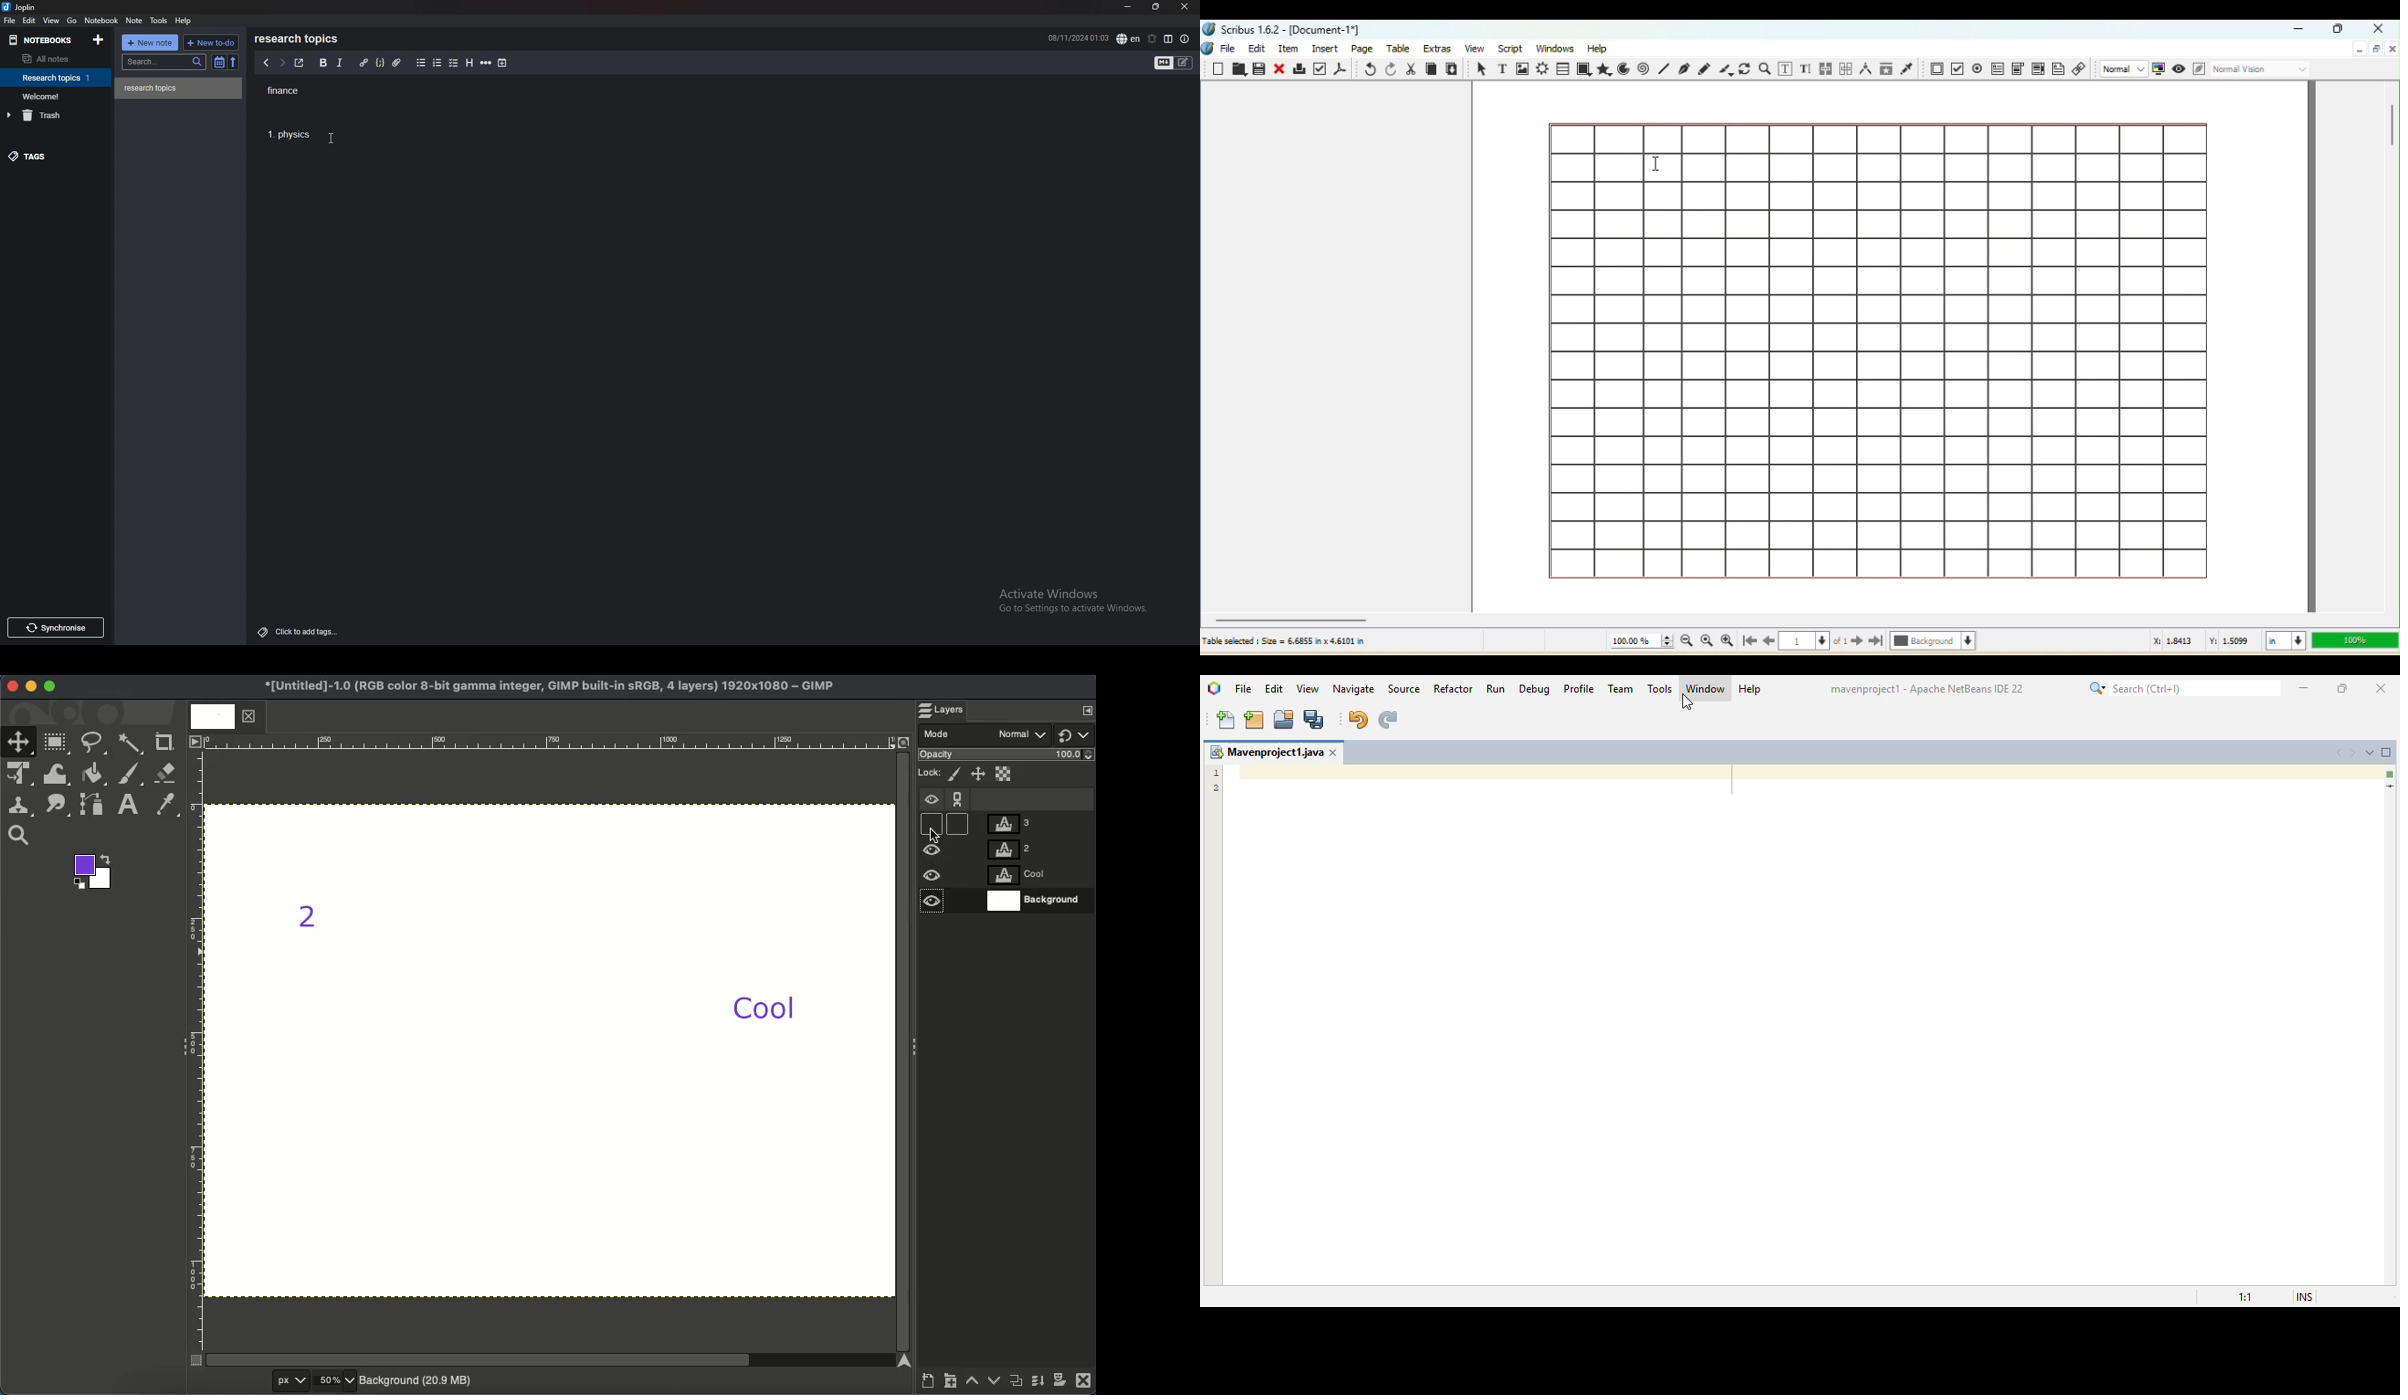 Image resolution: width=2408 pixels, height=1400 pixels. I want to click on Lock, so click(931, 771).